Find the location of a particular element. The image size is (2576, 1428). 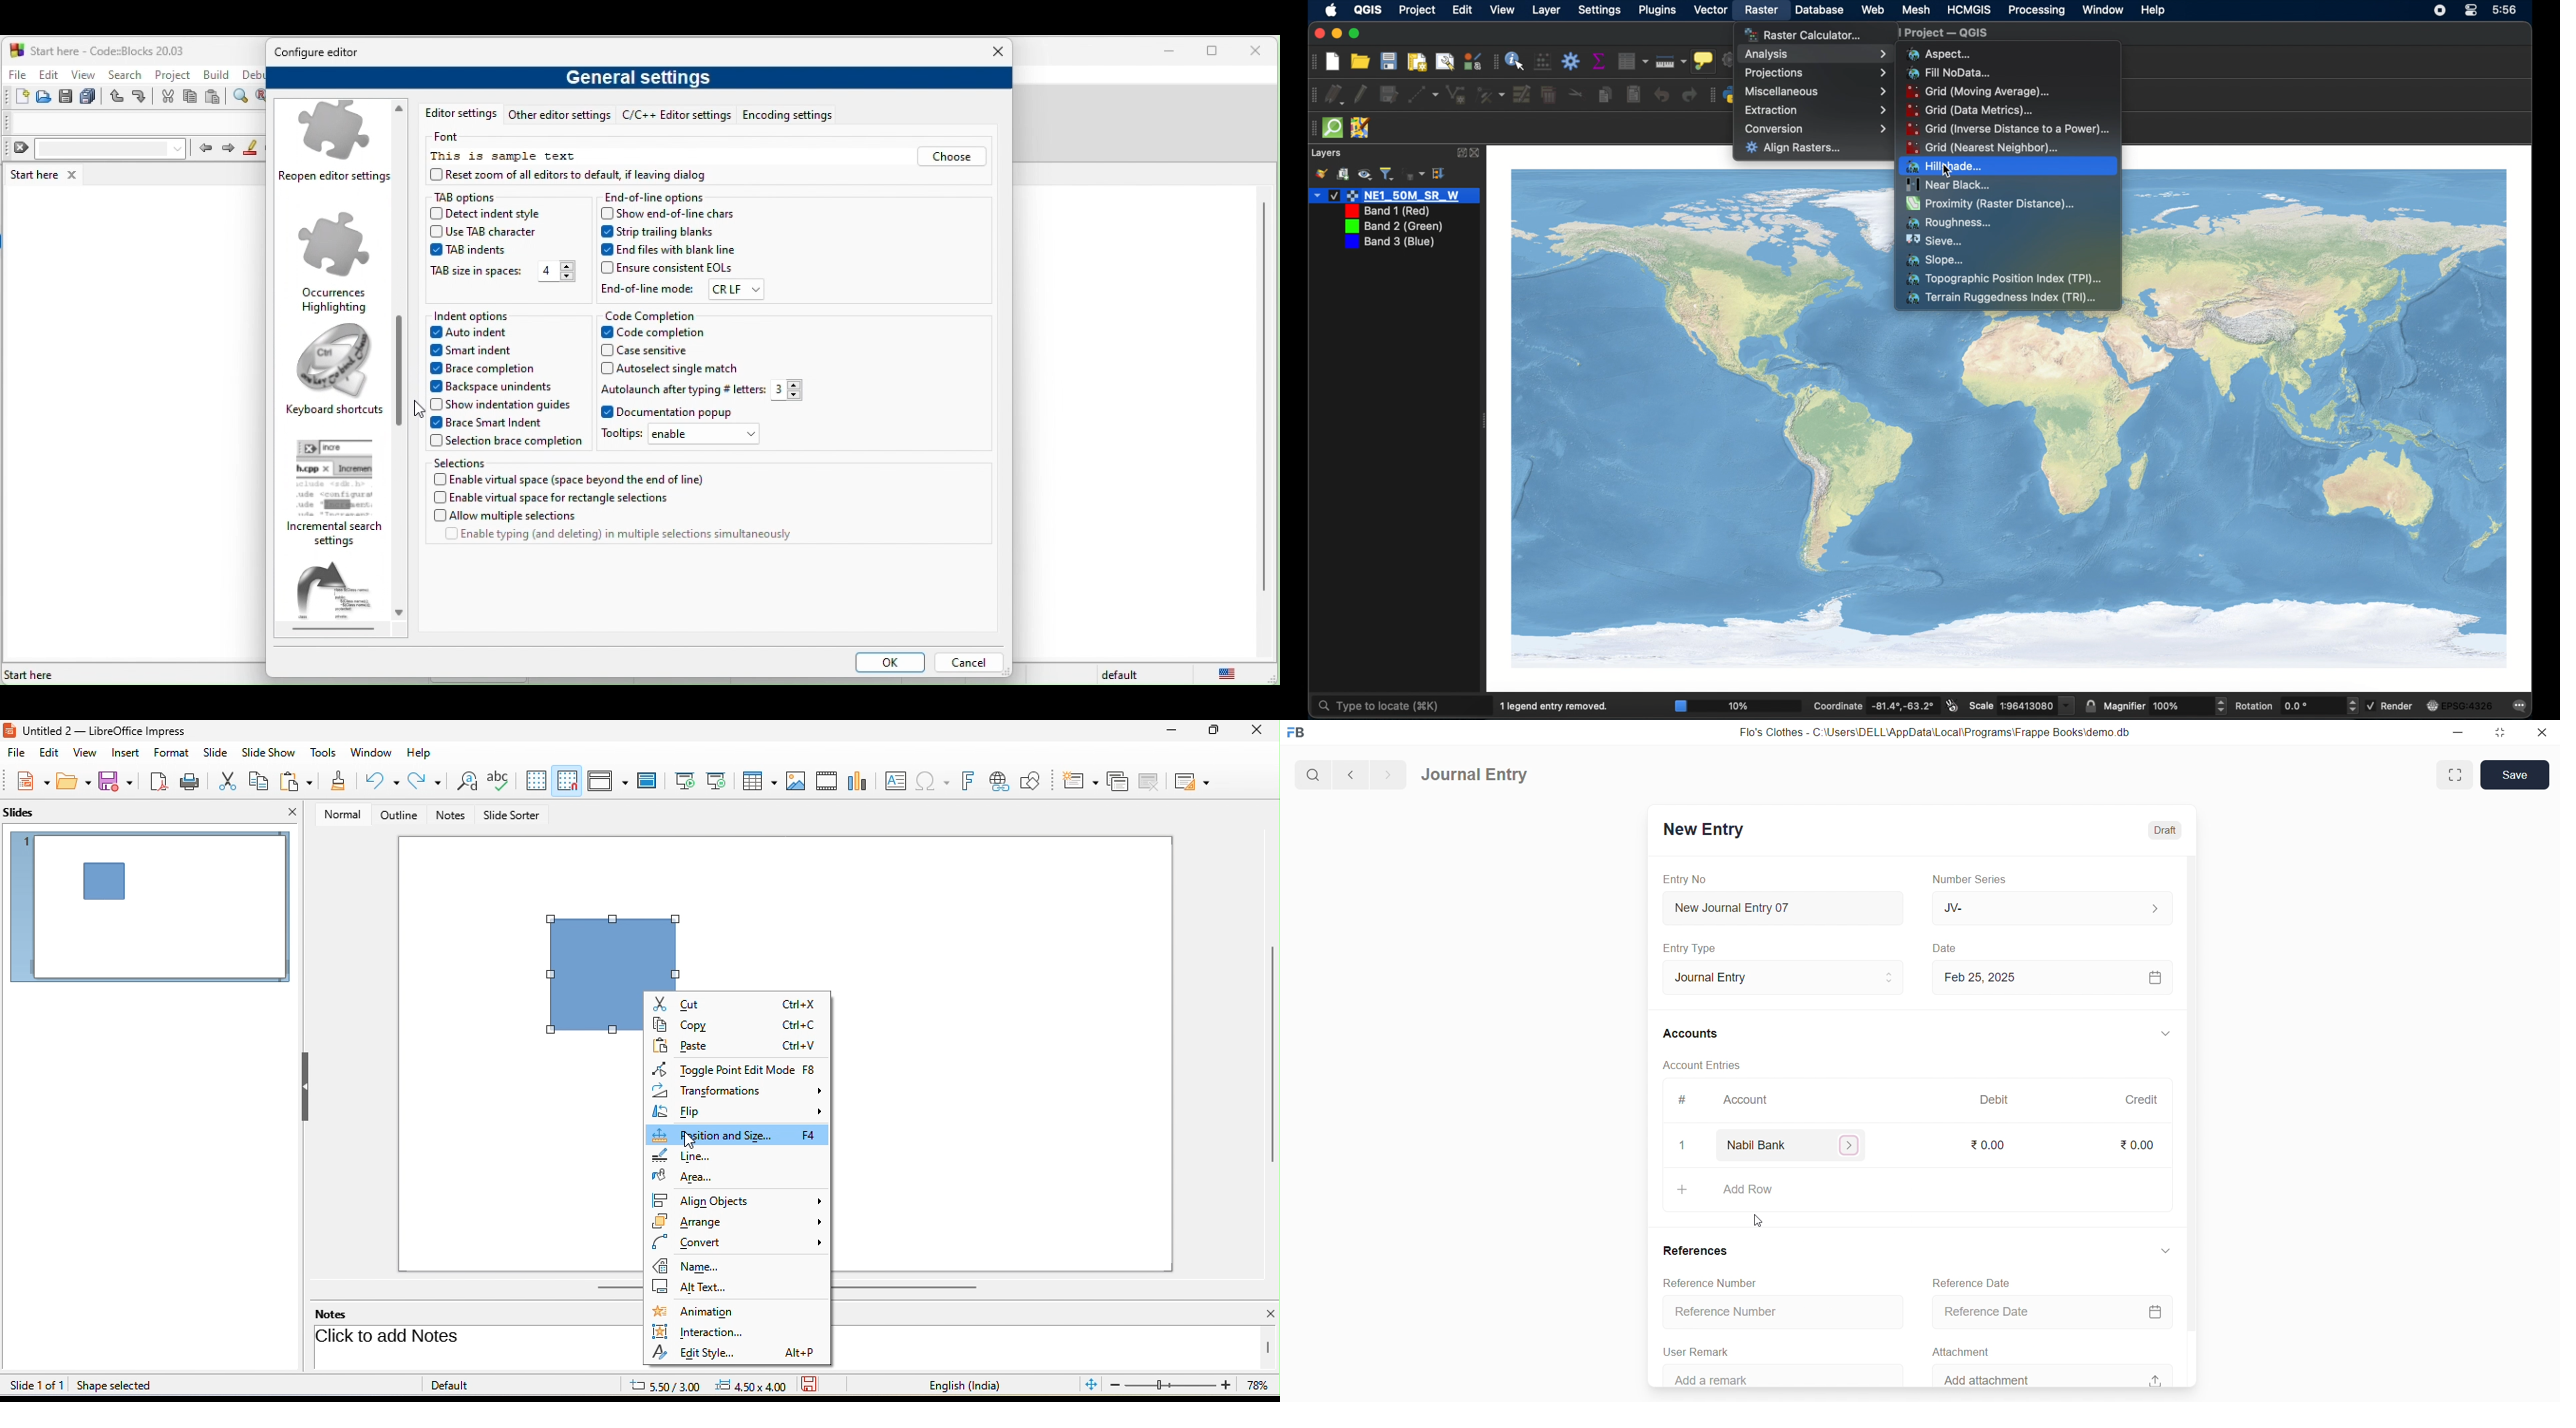

tab options is located at coordinates (484, 197).